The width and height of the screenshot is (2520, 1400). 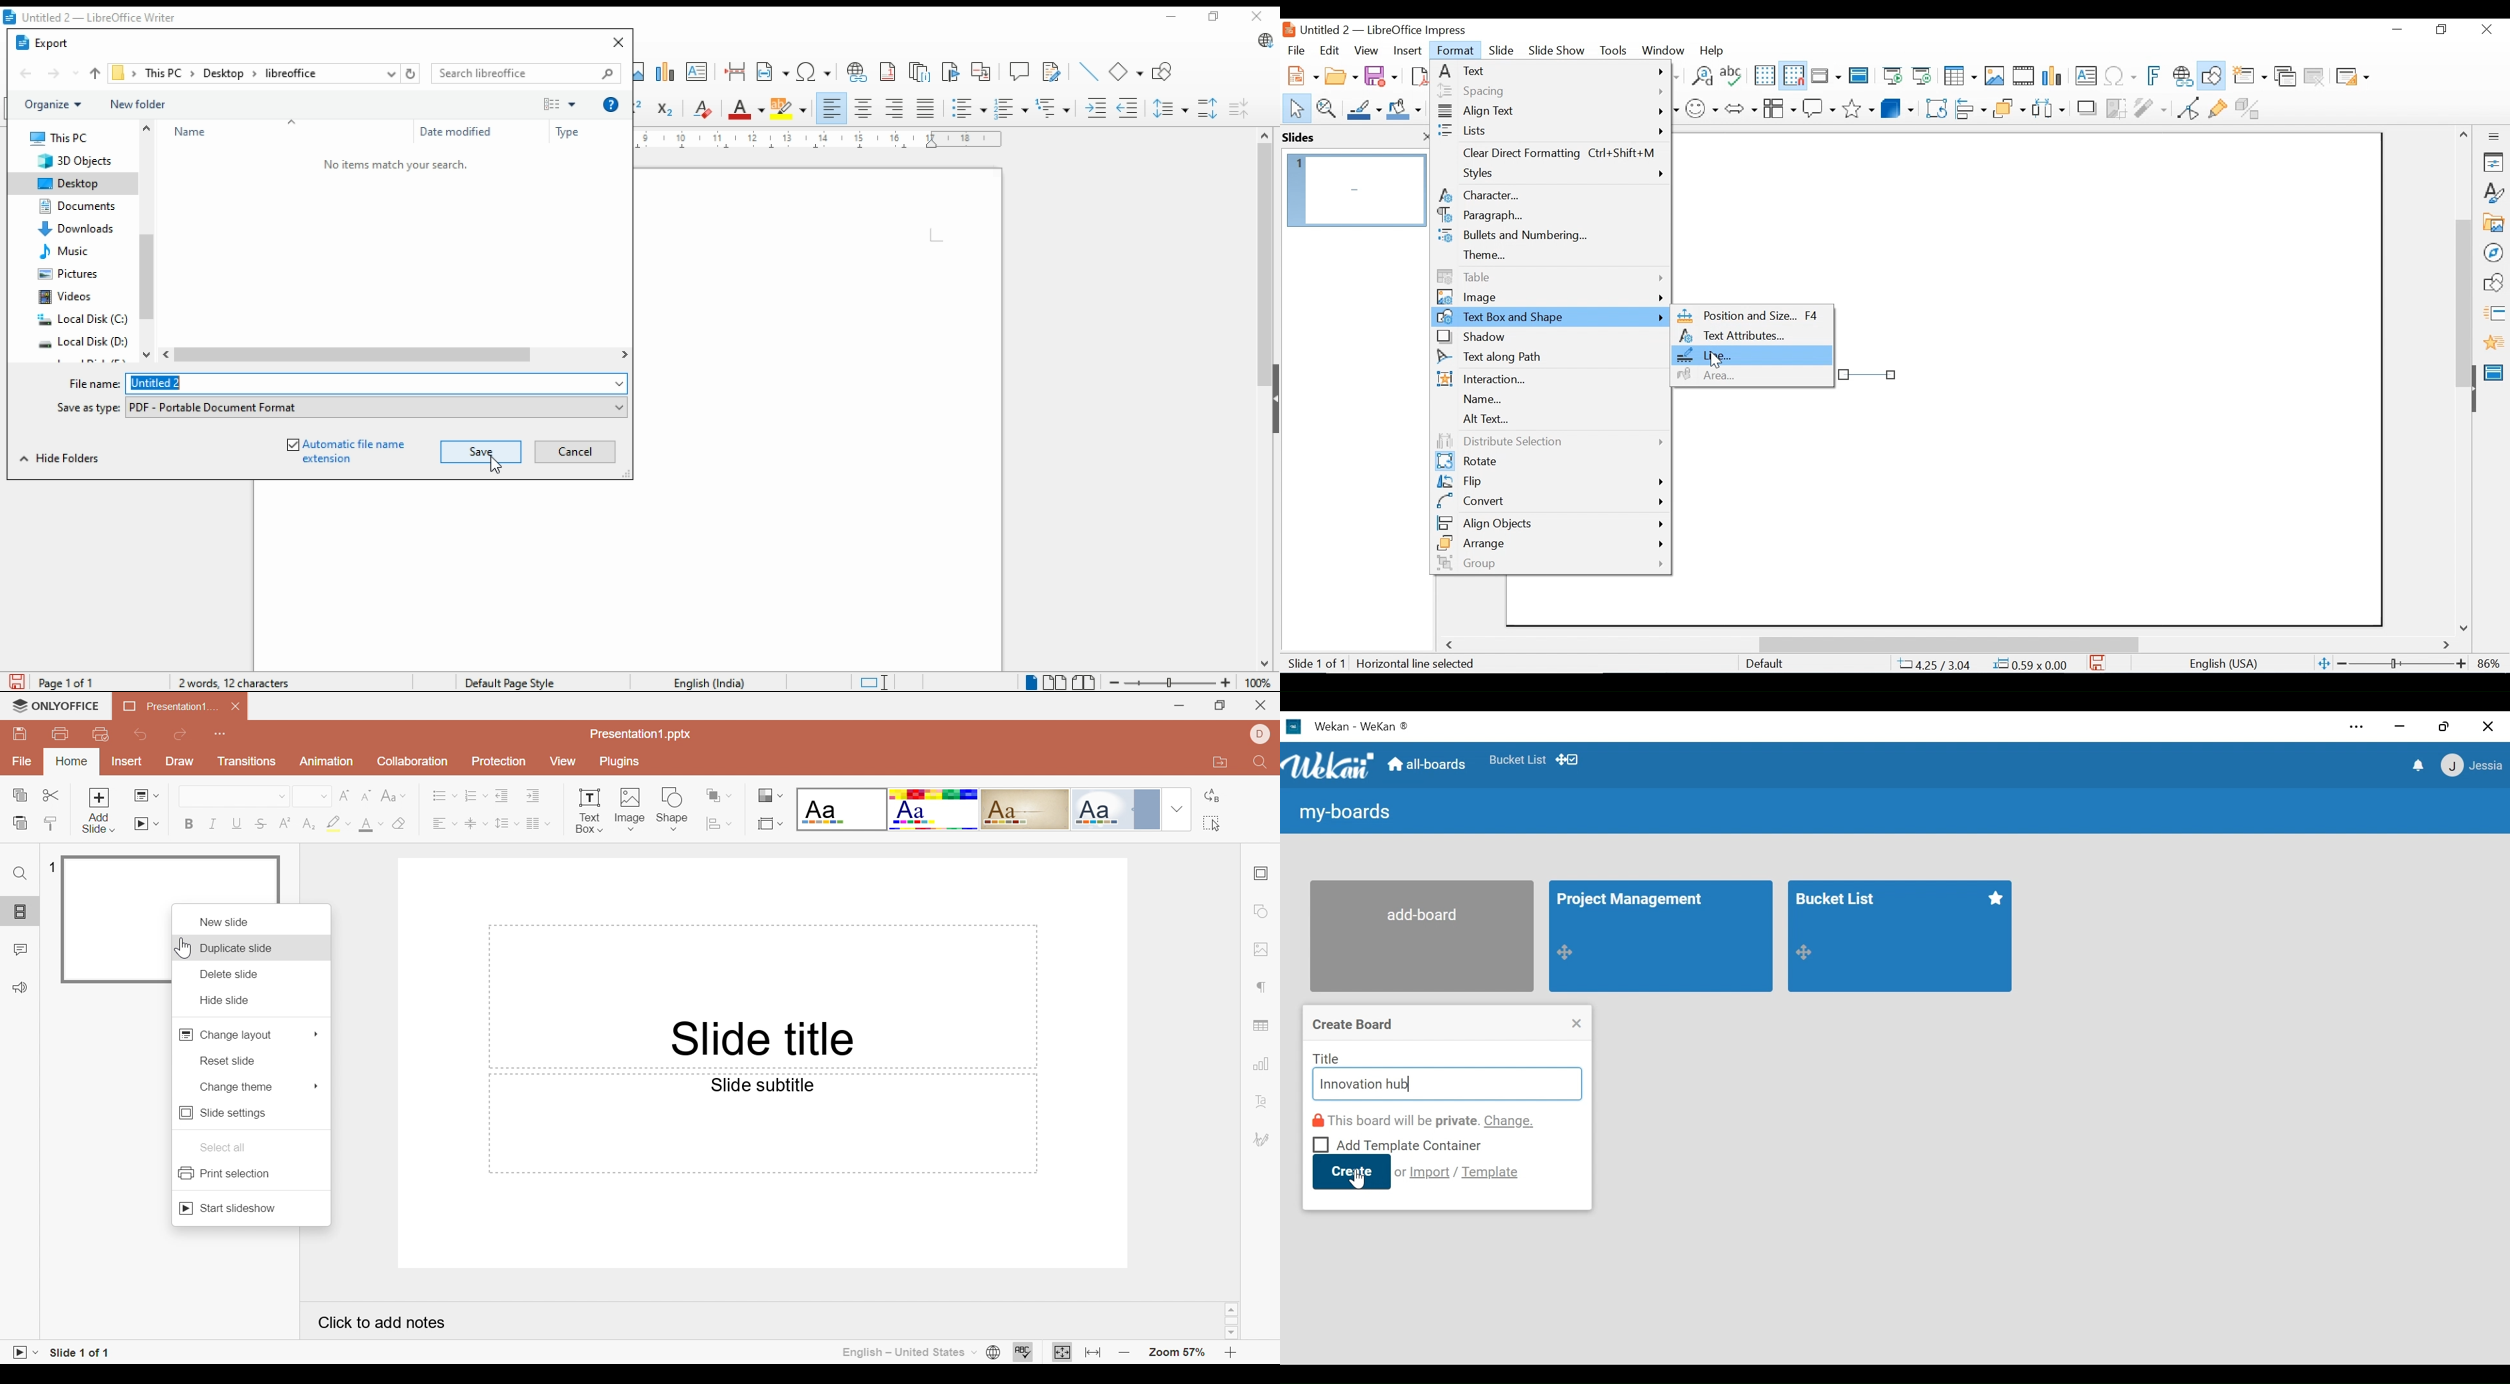 What do you see at coordinates (1171, 109) in the screenshot?
I see `set line spacing` at bounding box center [1171, 109].